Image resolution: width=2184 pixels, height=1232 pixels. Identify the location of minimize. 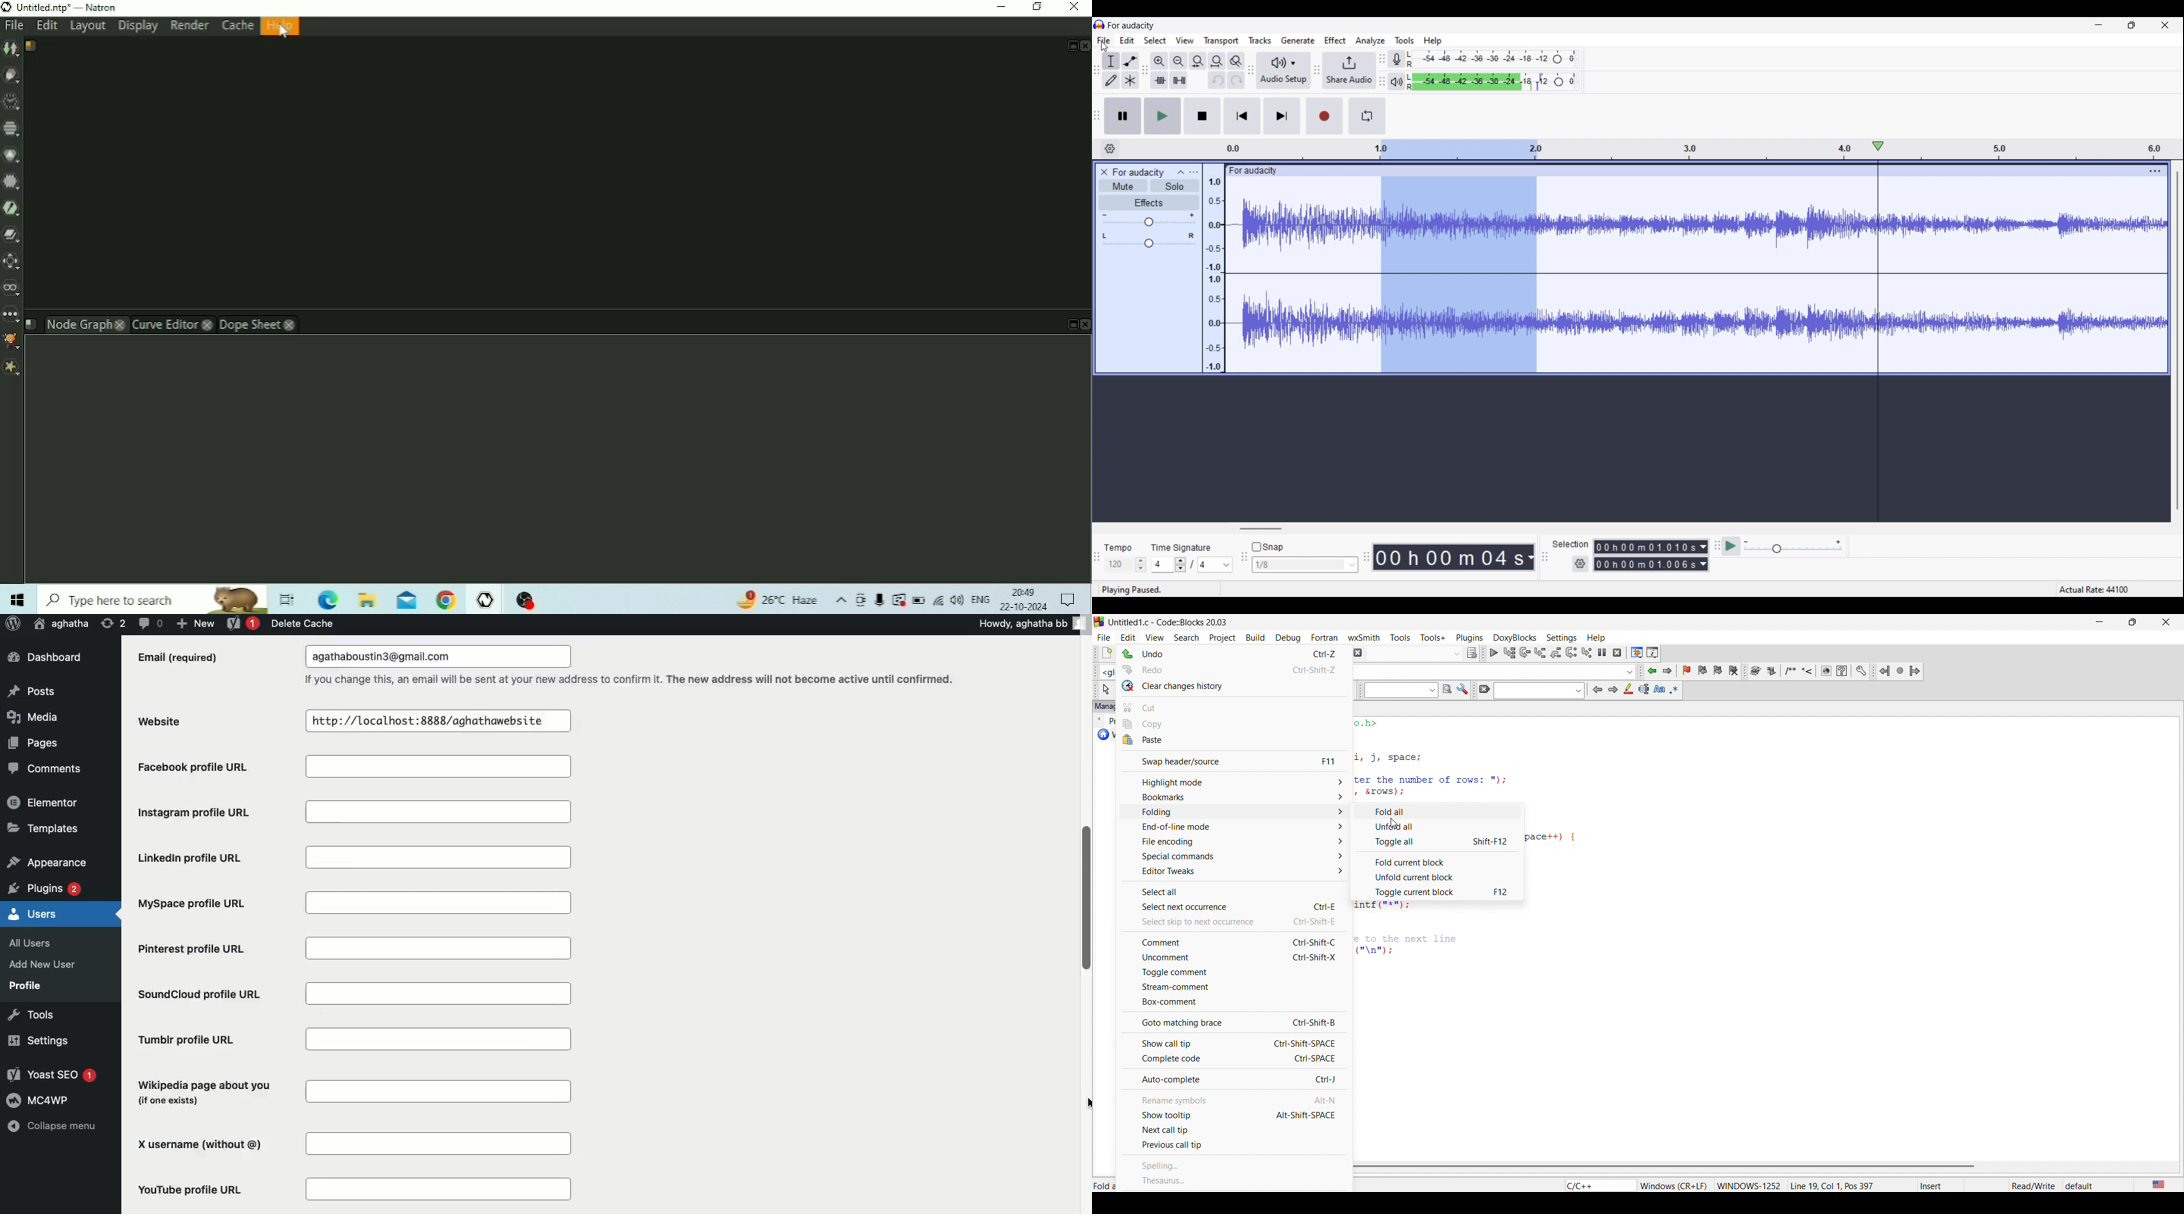
(2098, 623).